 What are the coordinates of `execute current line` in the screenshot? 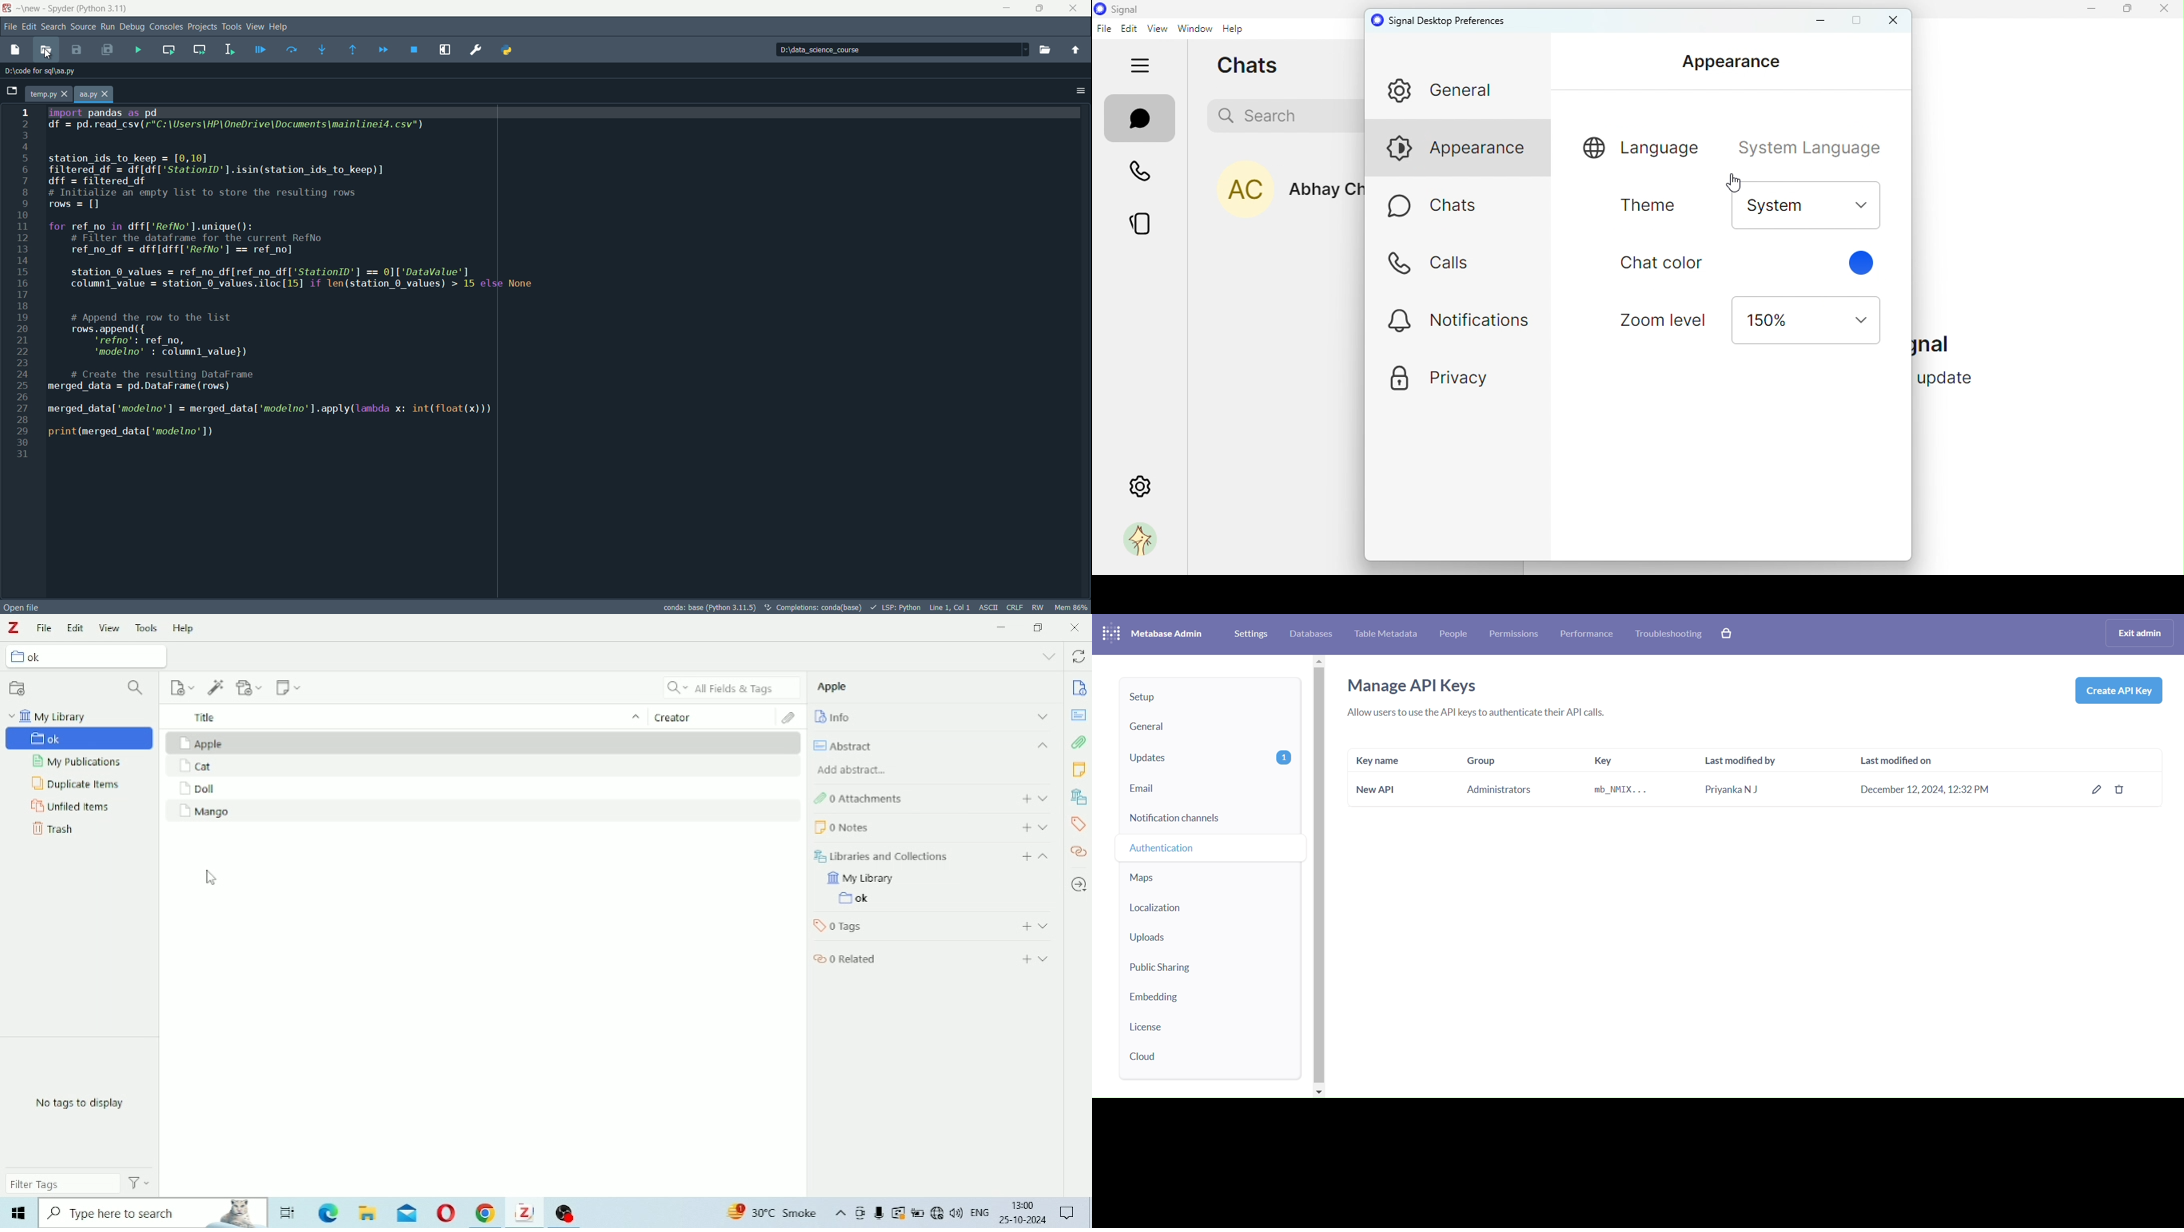 It's located at (291, 49).